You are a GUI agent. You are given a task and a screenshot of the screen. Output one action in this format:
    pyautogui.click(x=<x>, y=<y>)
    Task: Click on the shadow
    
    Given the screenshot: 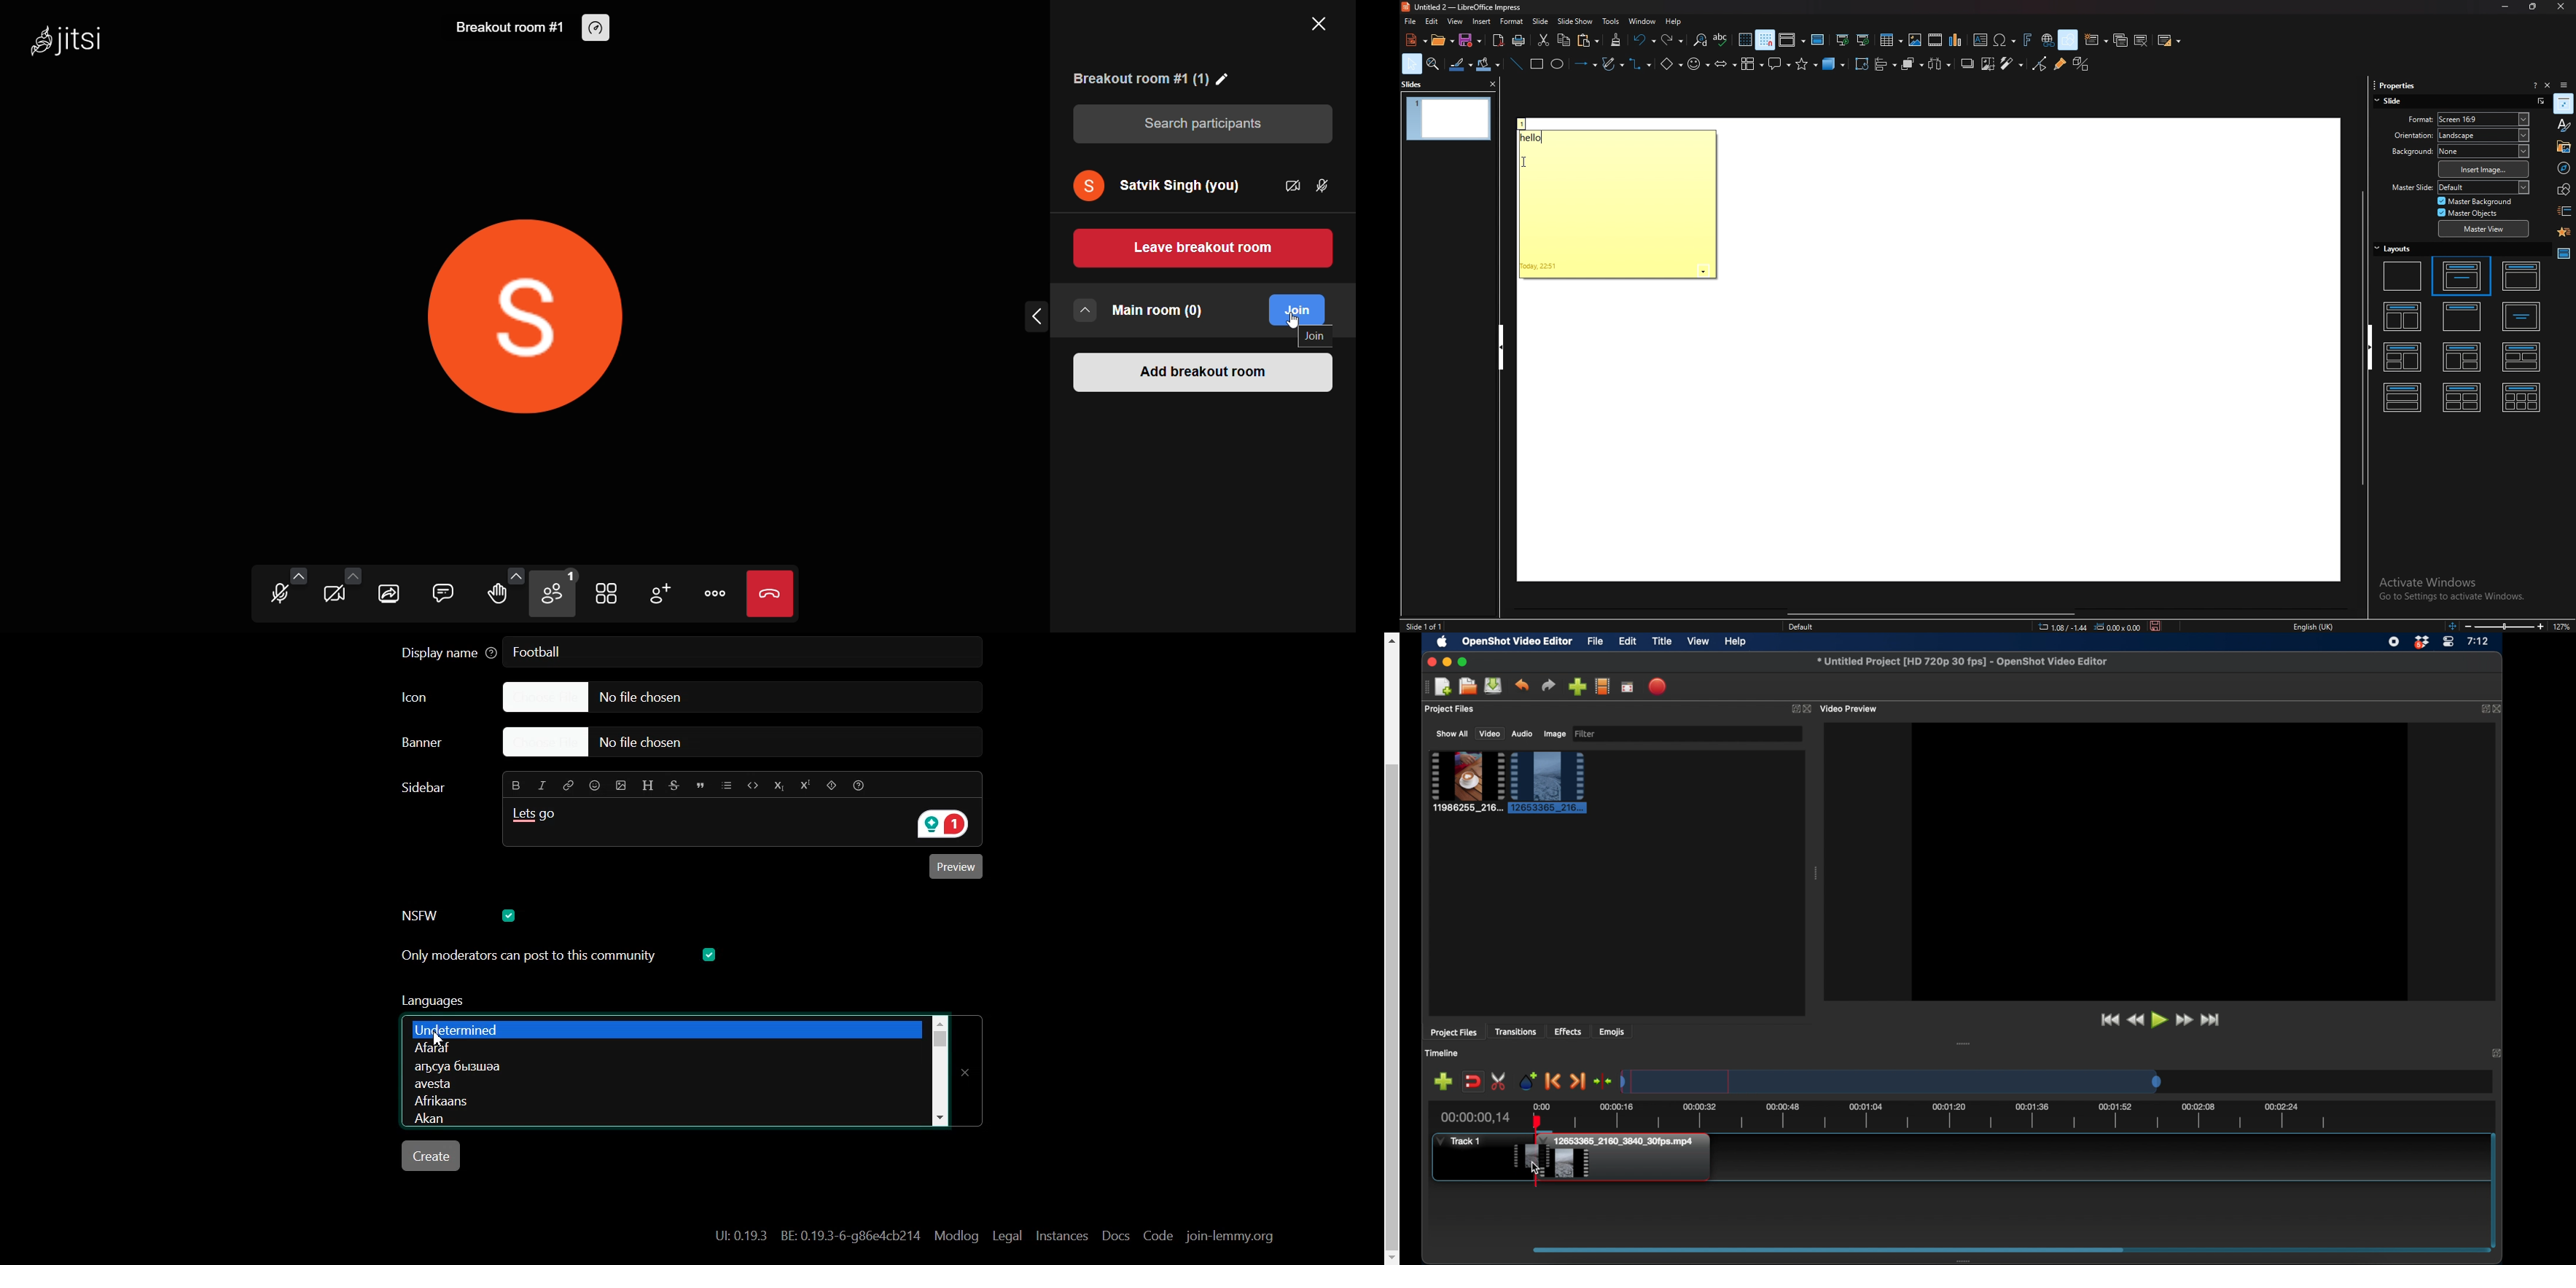 What is the action you would take?
    pyautogui.click(x=1968, y=64)
    